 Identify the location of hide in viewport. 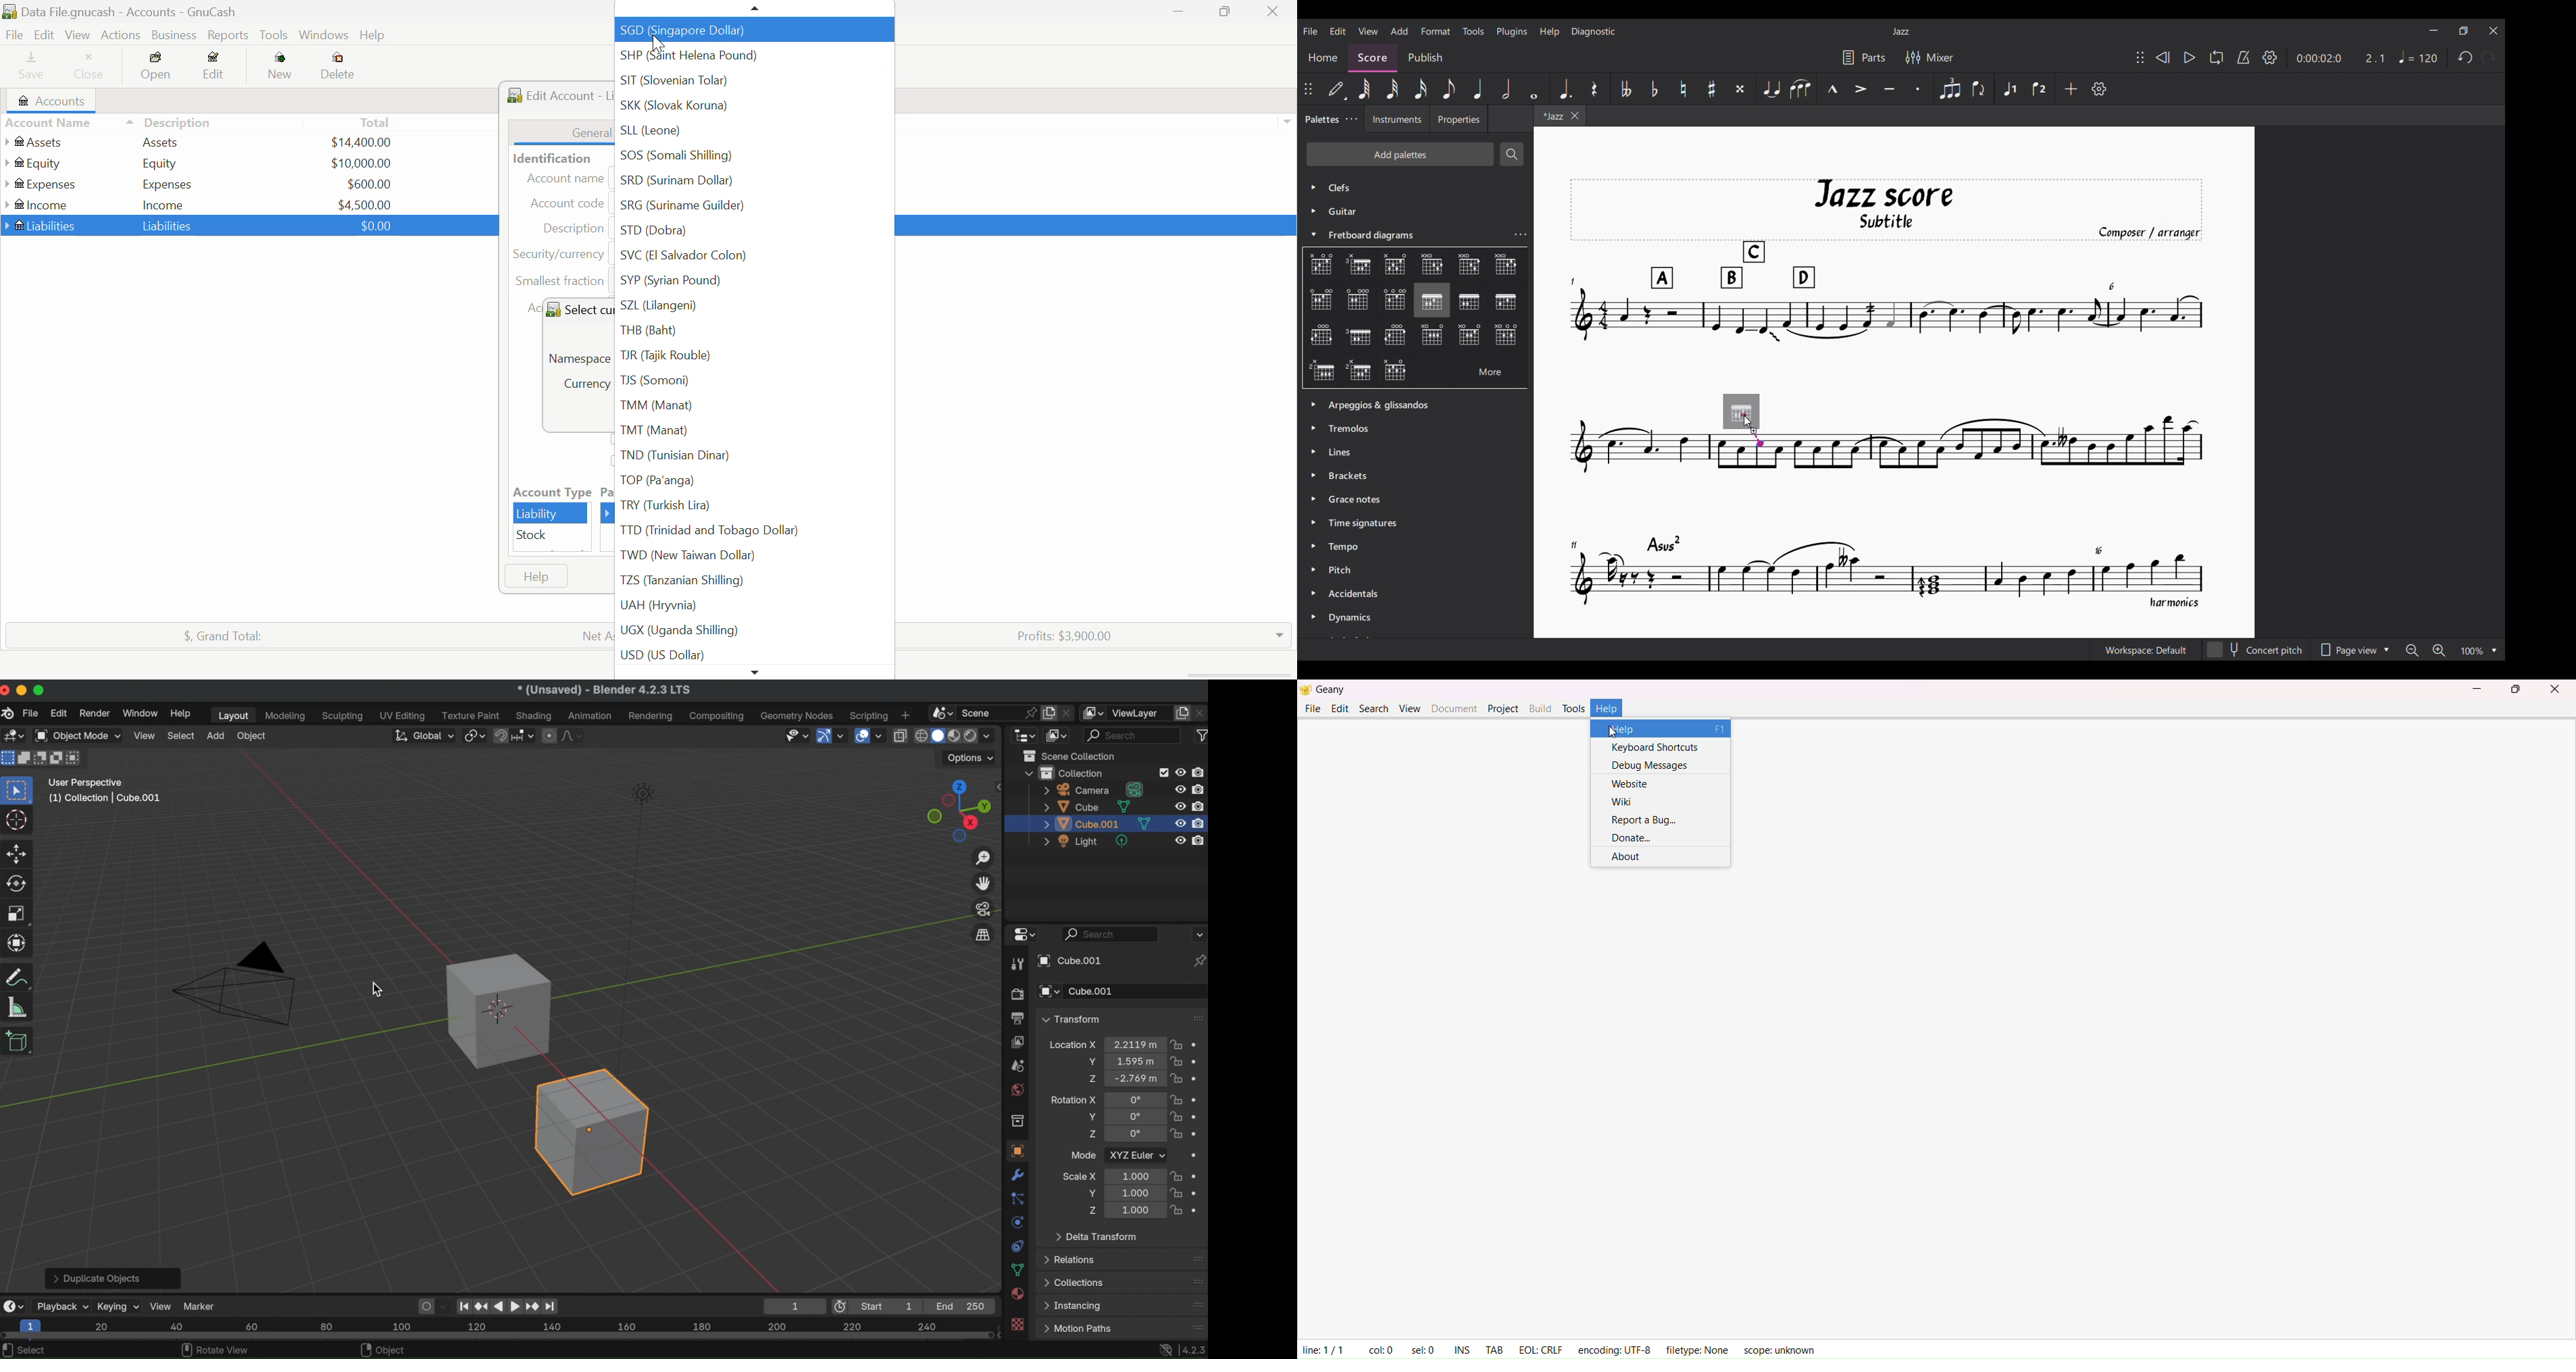
(1181, 771).